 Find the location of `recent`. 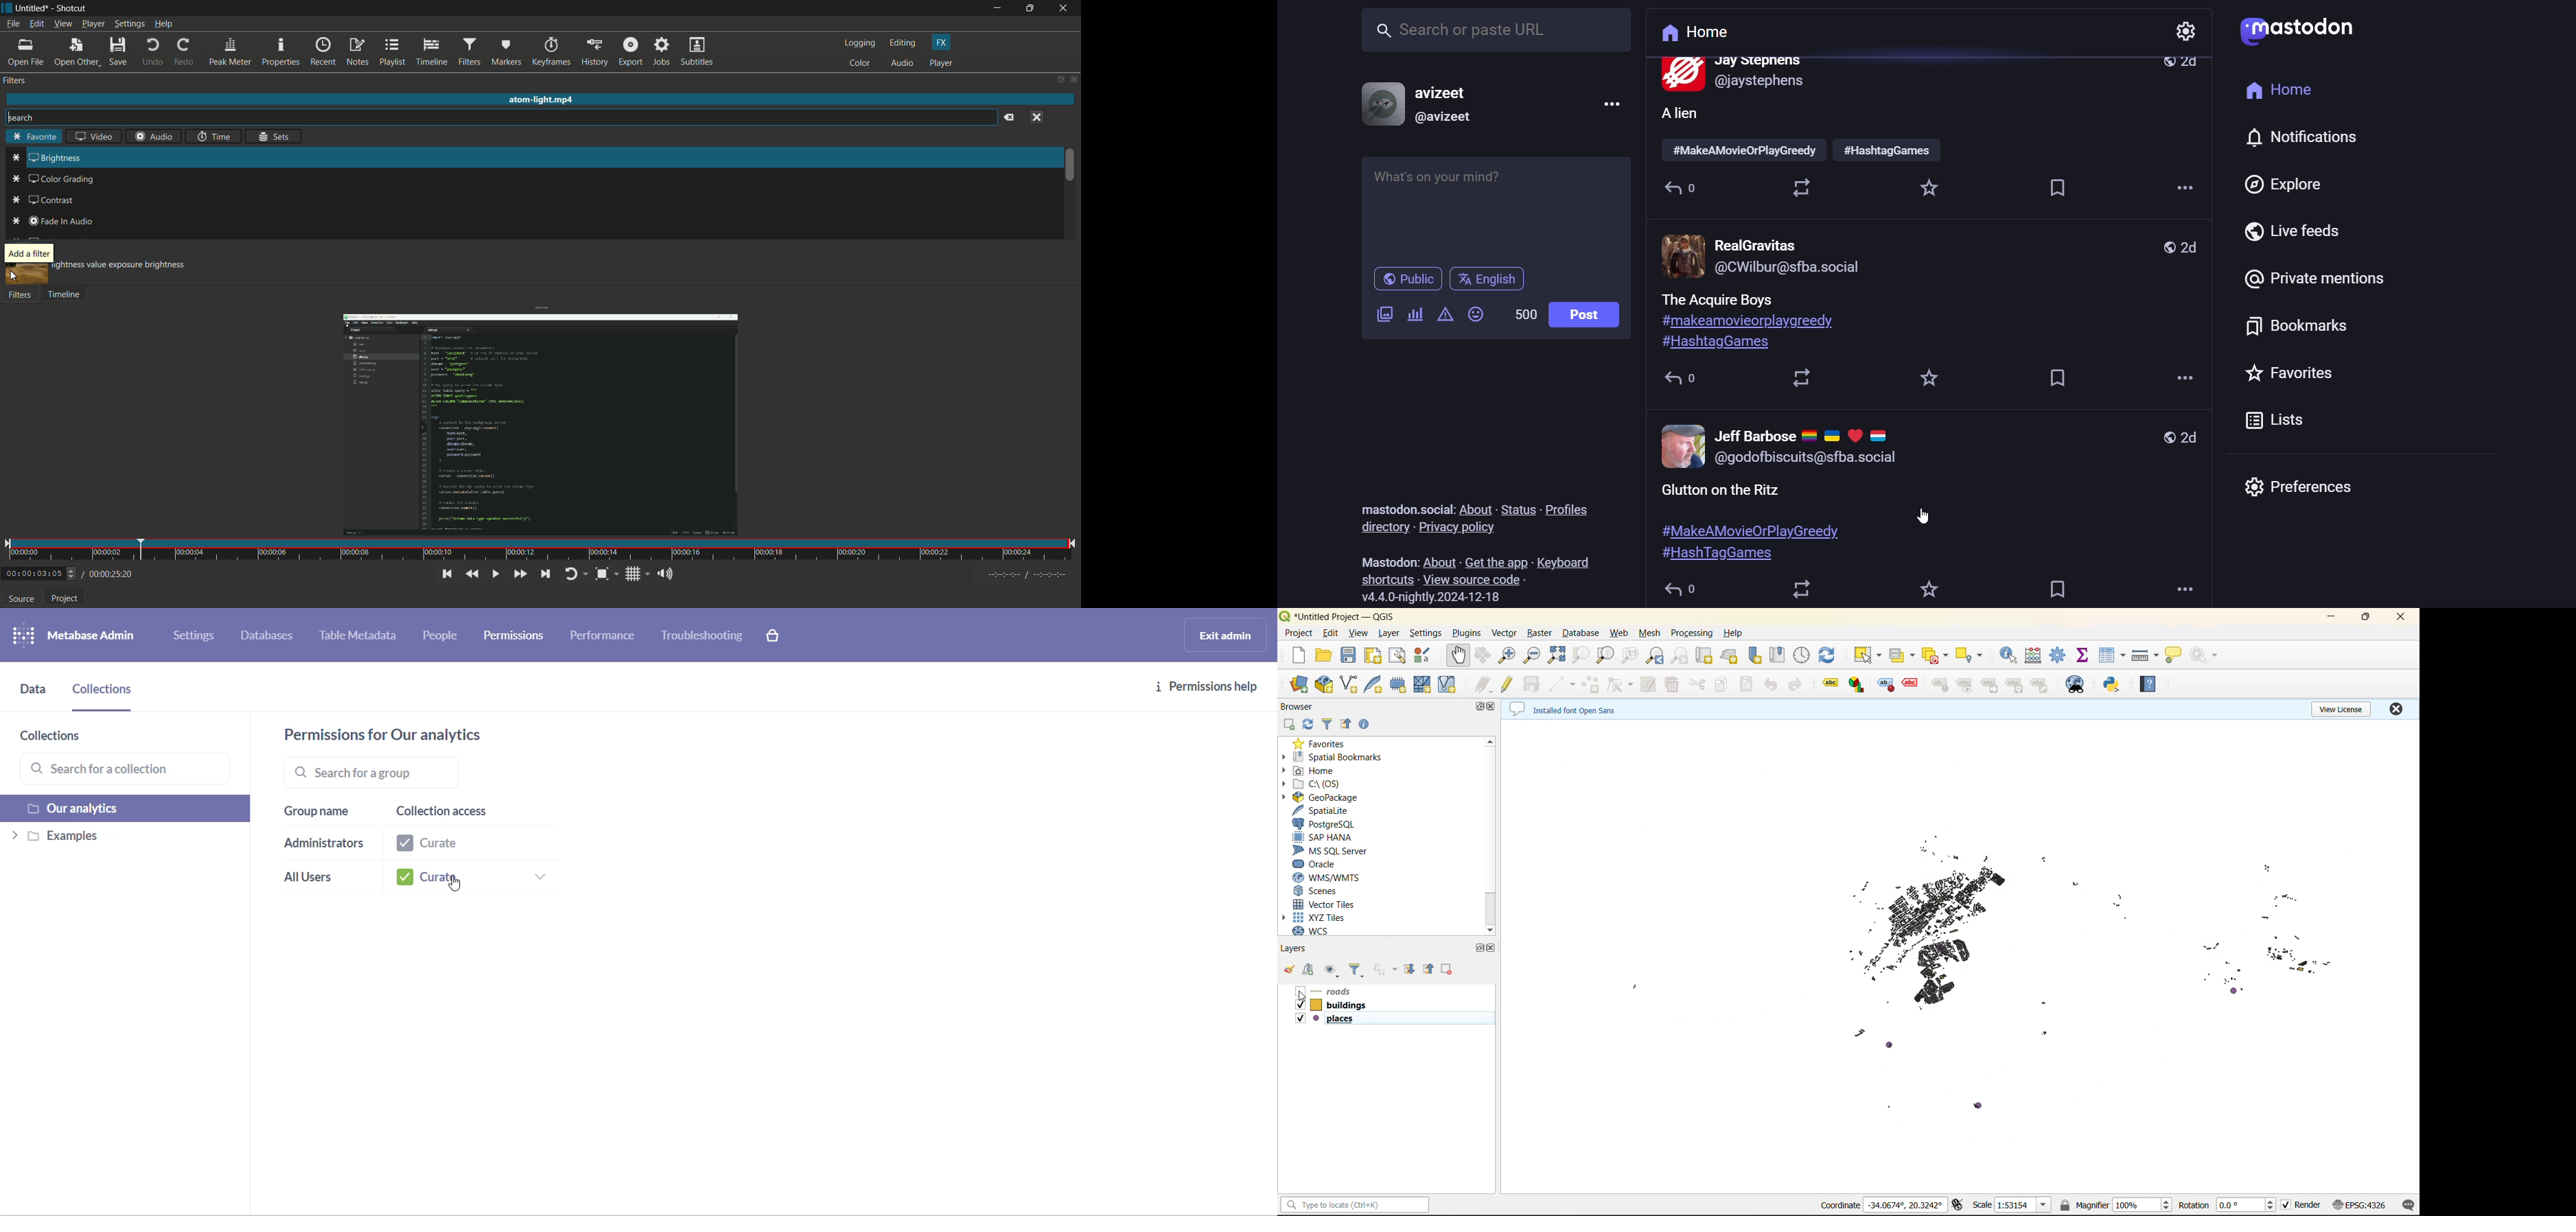

recent is located at coordinates (323, 52).